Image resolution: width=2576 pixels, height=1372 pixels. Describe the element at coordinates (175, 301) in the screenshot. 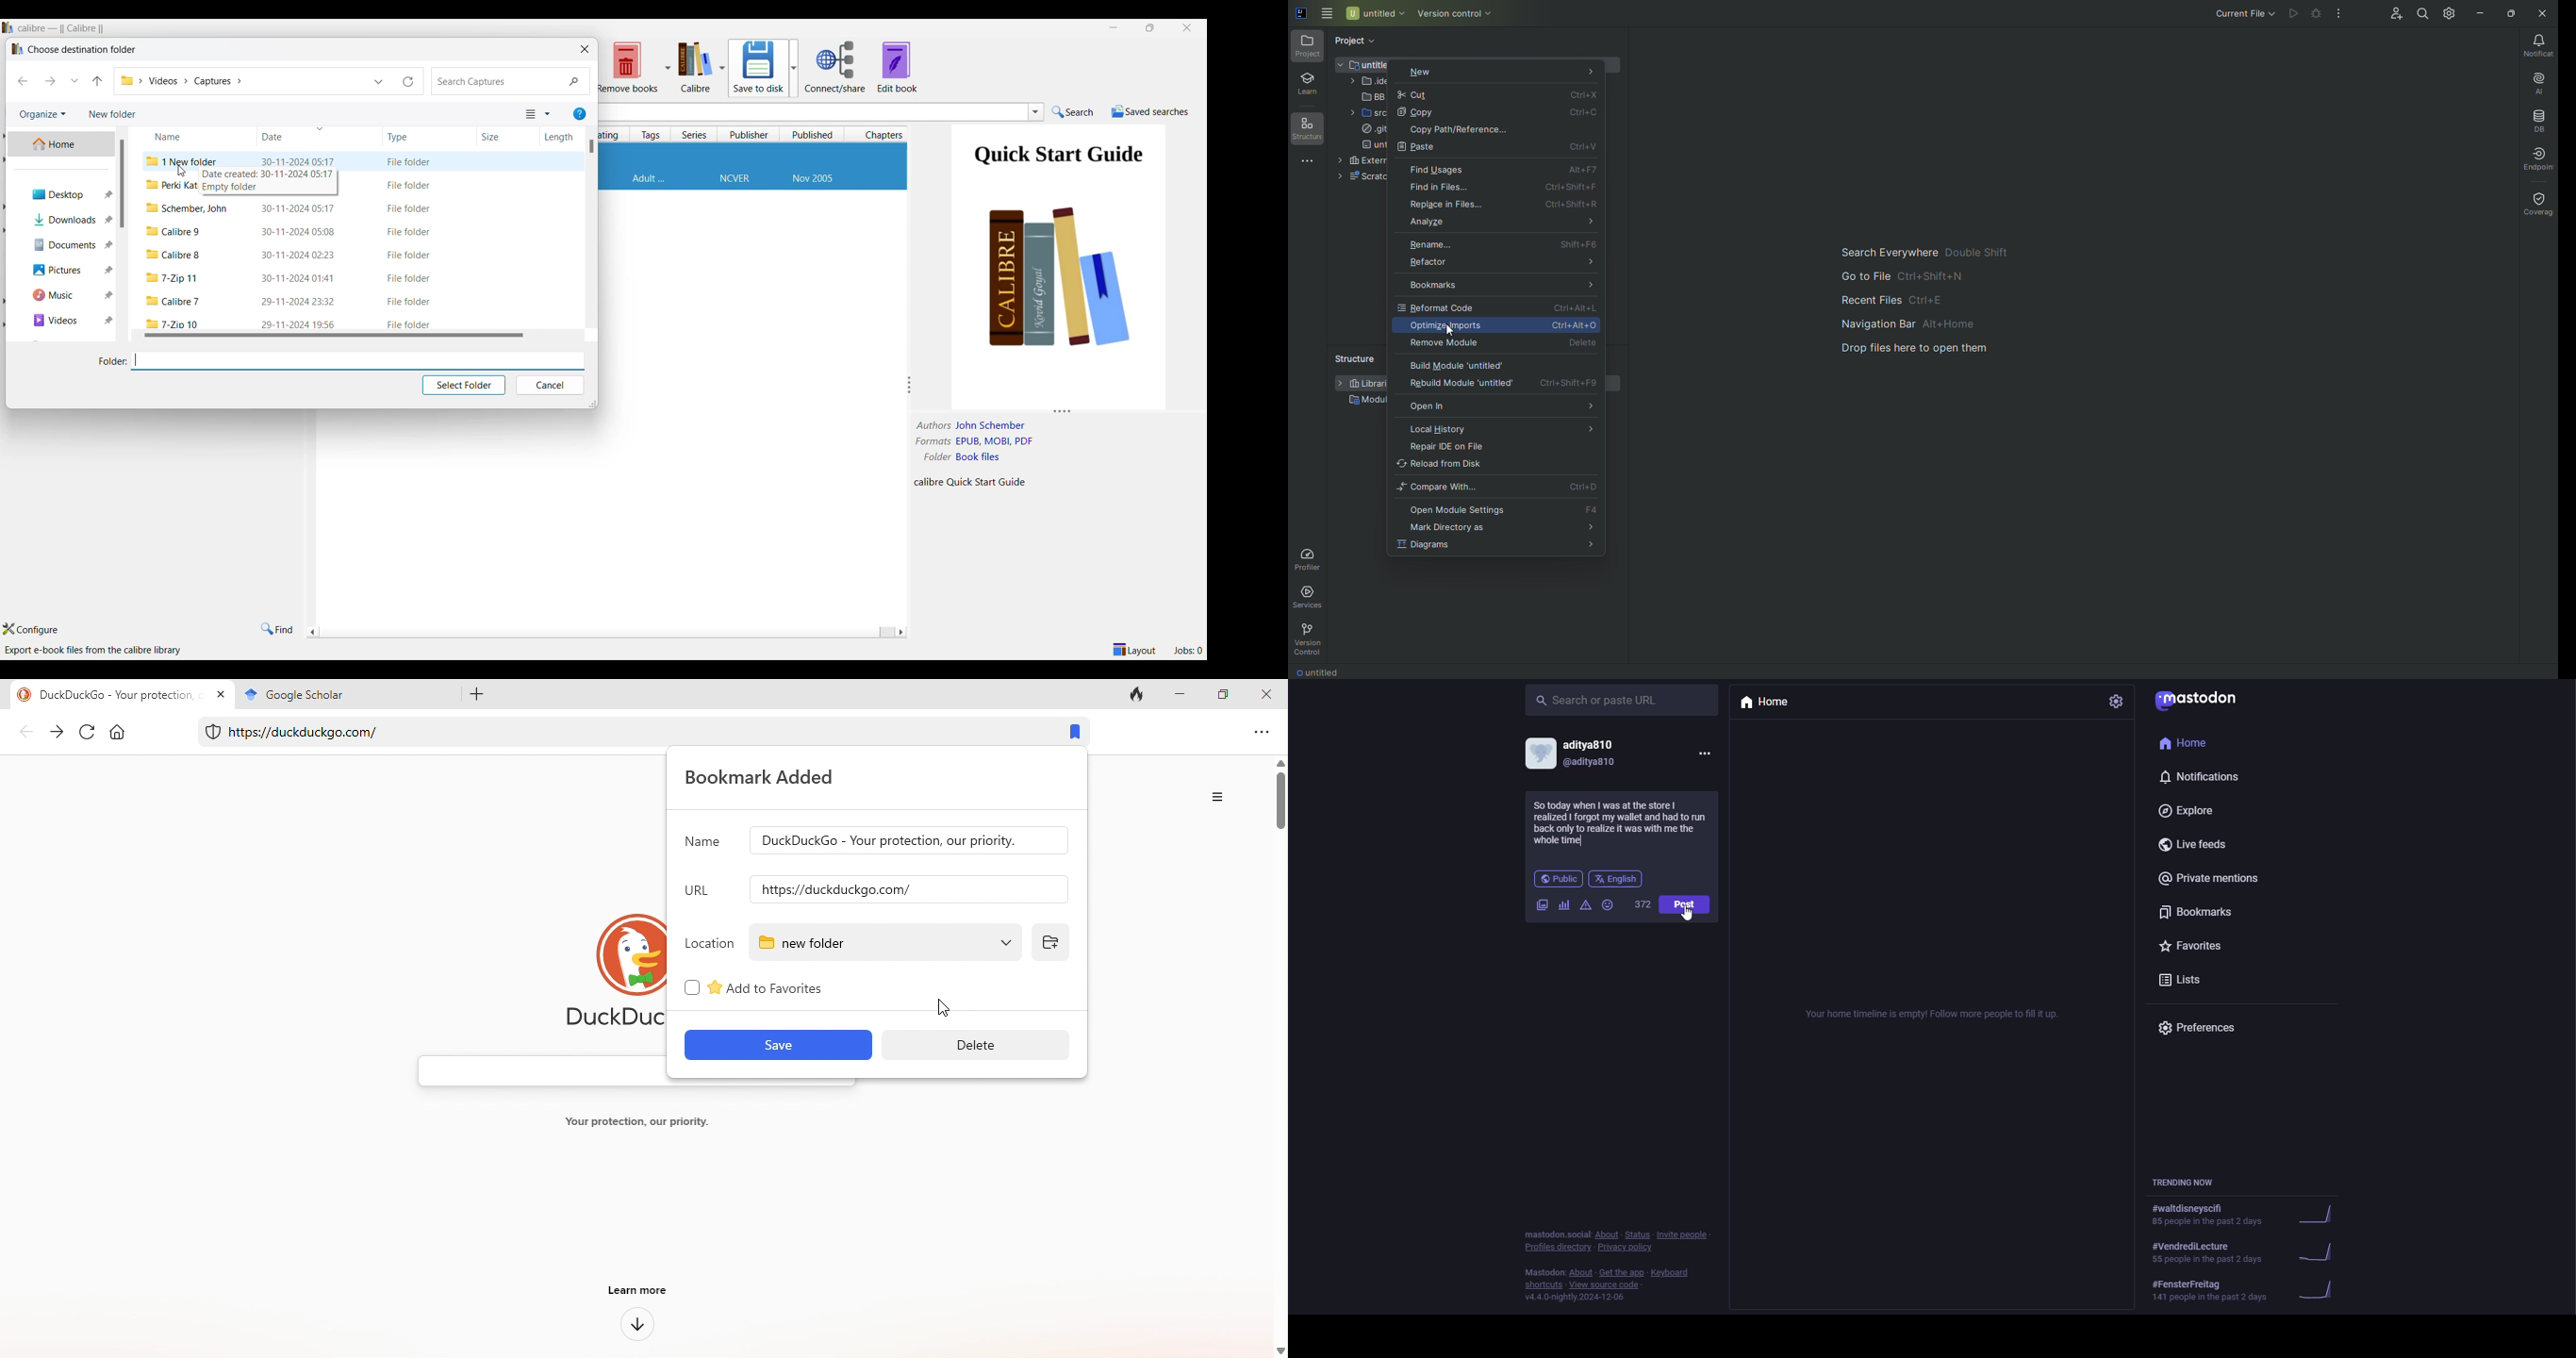

I see `folder` at that location.